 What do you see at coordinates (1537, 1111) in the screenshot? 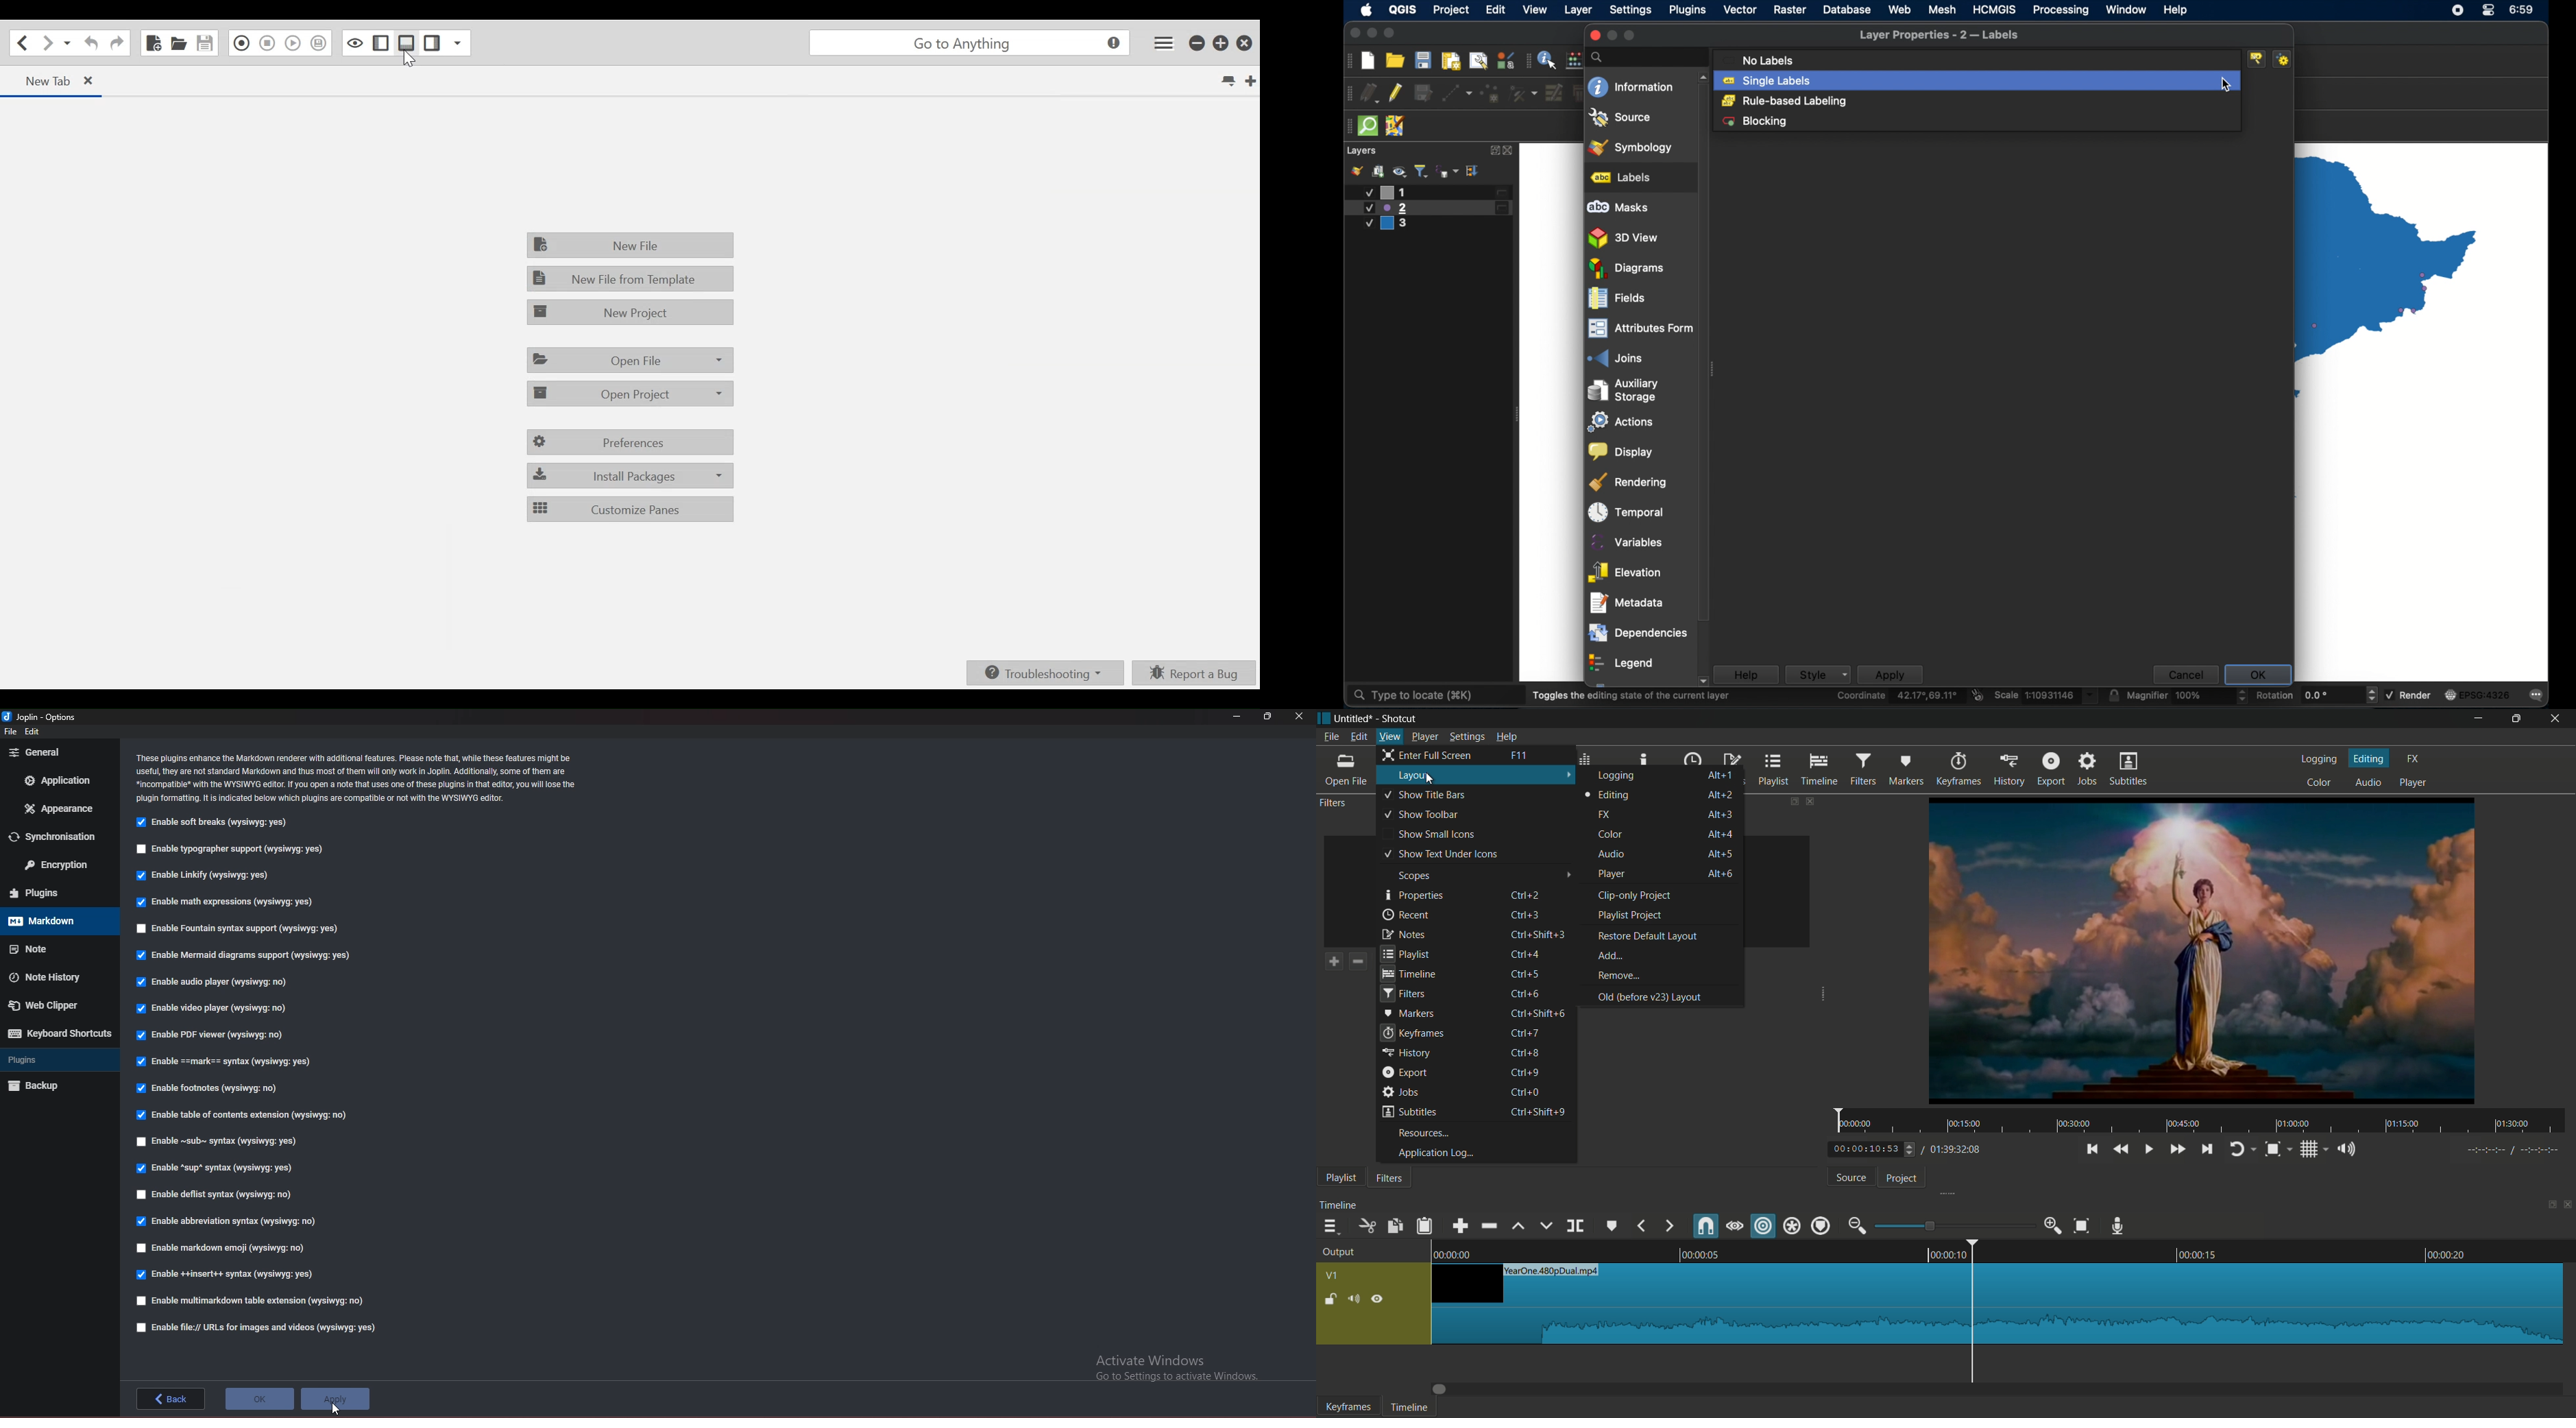
I see `keyboard shortcut` at bounding box center [1537, 1111].